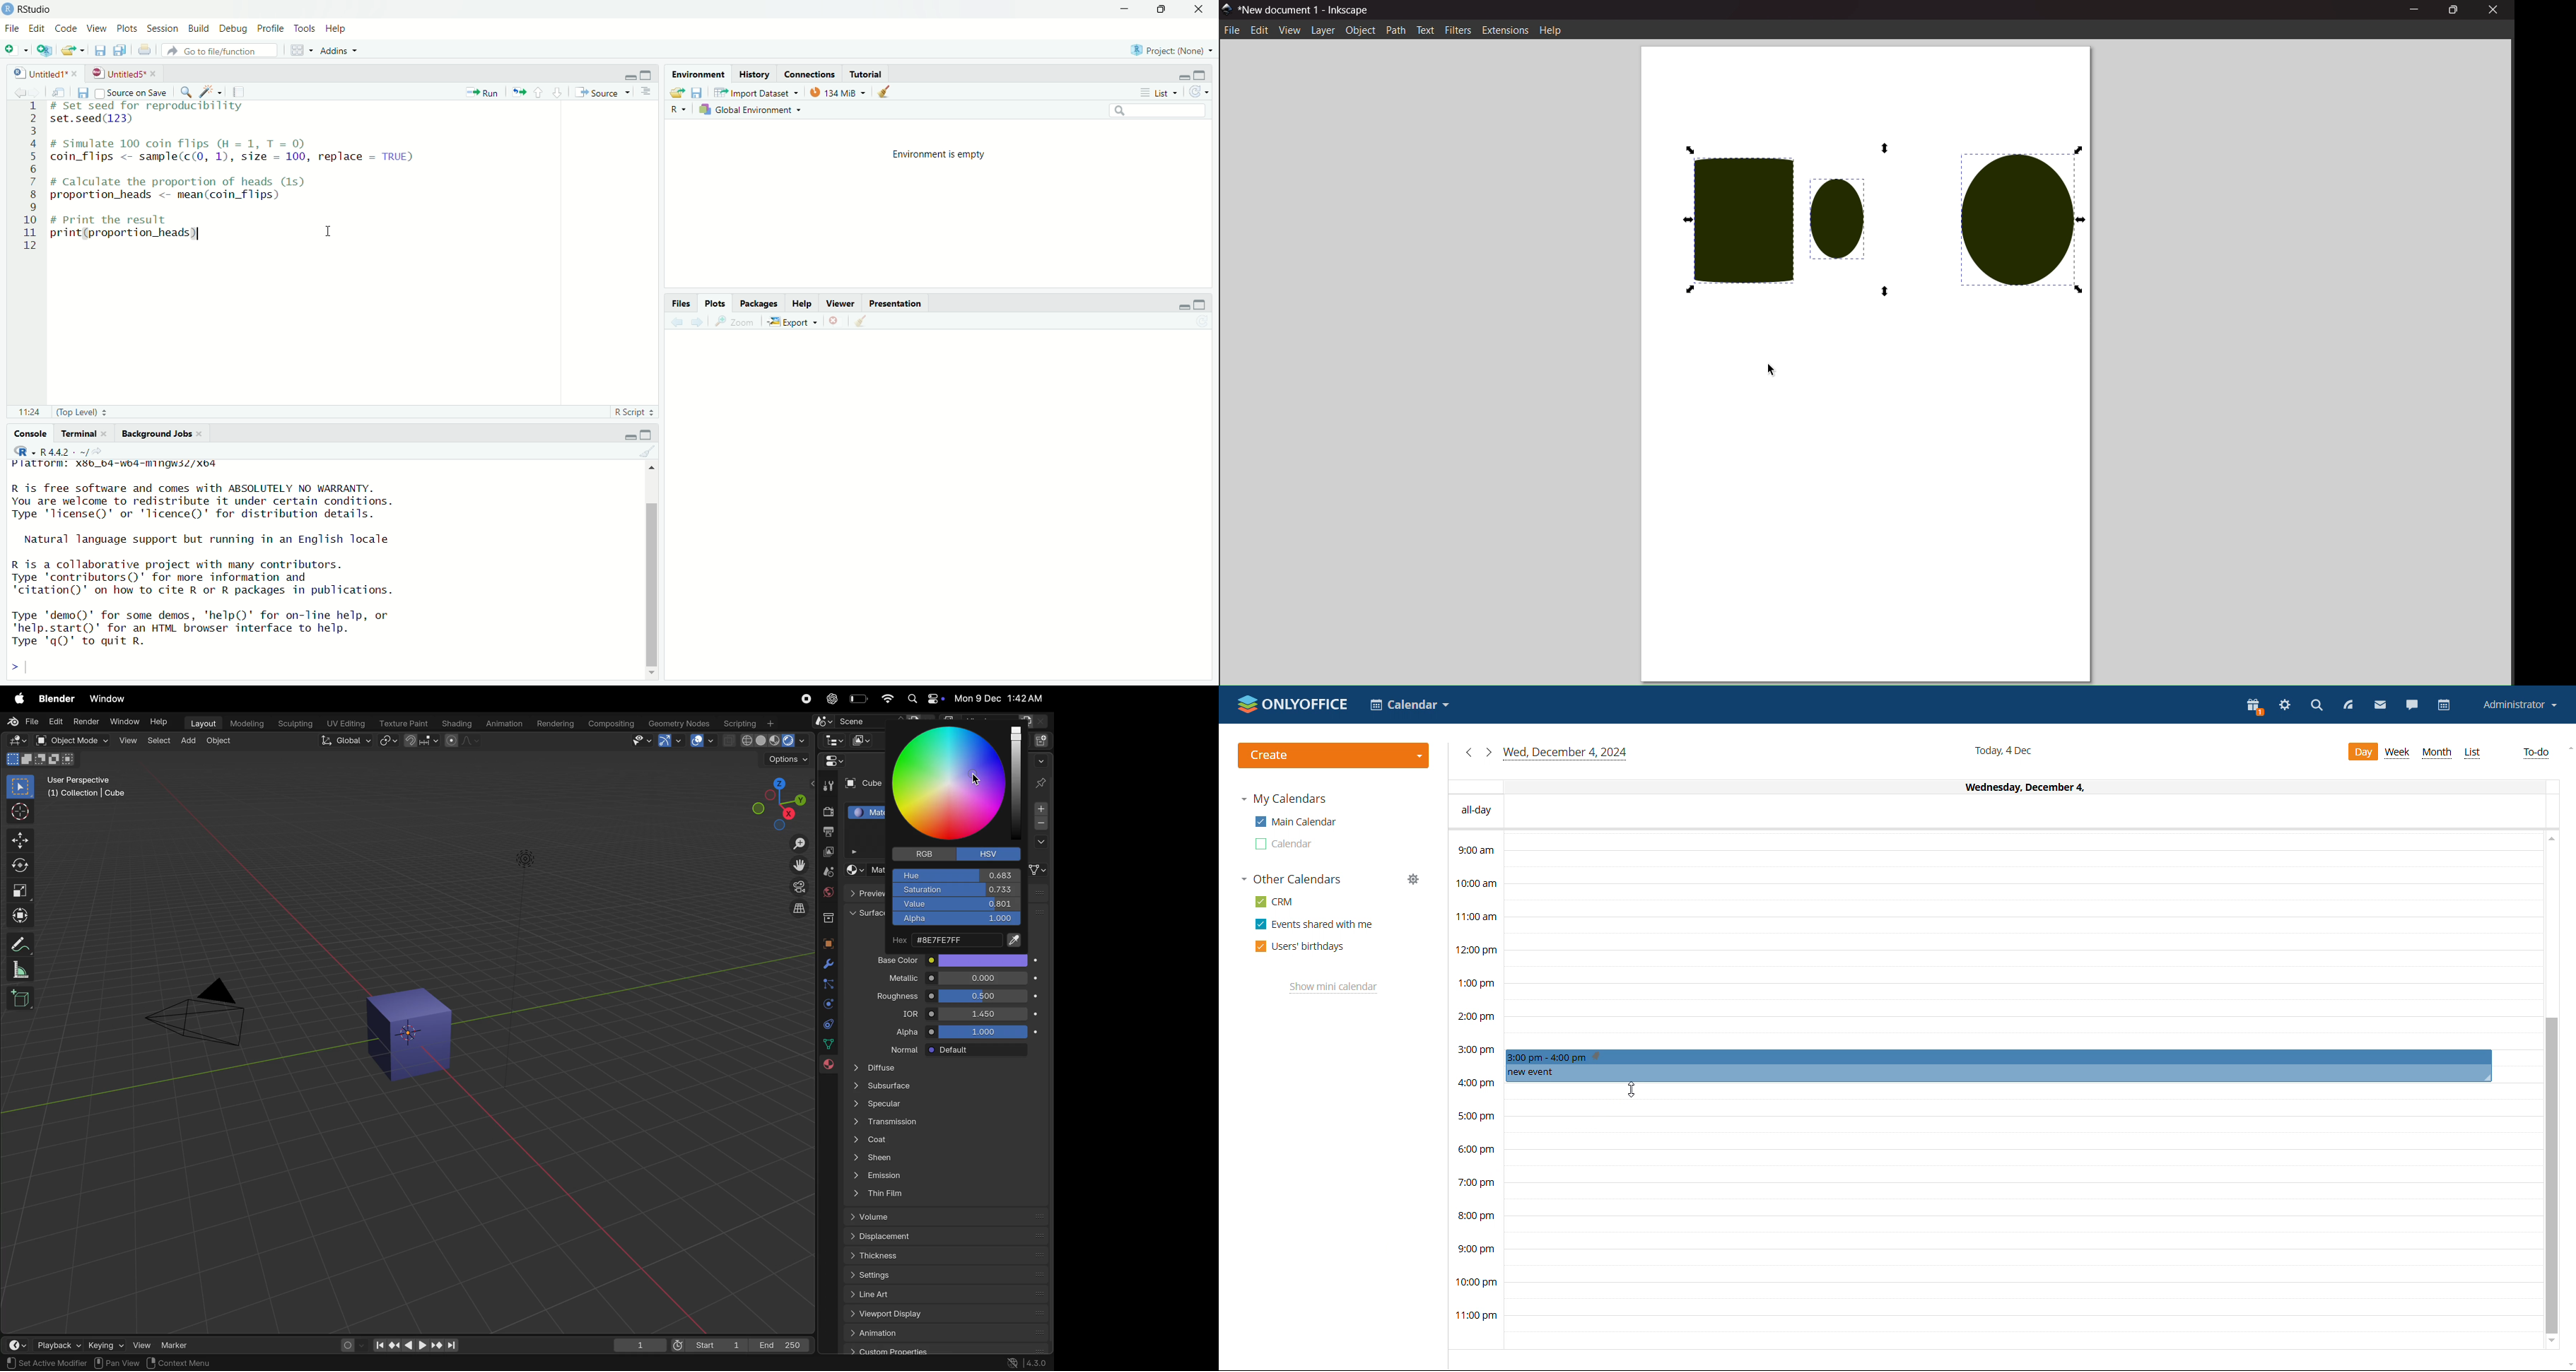 The width and height of the screenshot is (2576, 1372). What do you see at coordinates (650, 92) in the screenshot?
I see `hide document outline` at bounding box center [650, 92].